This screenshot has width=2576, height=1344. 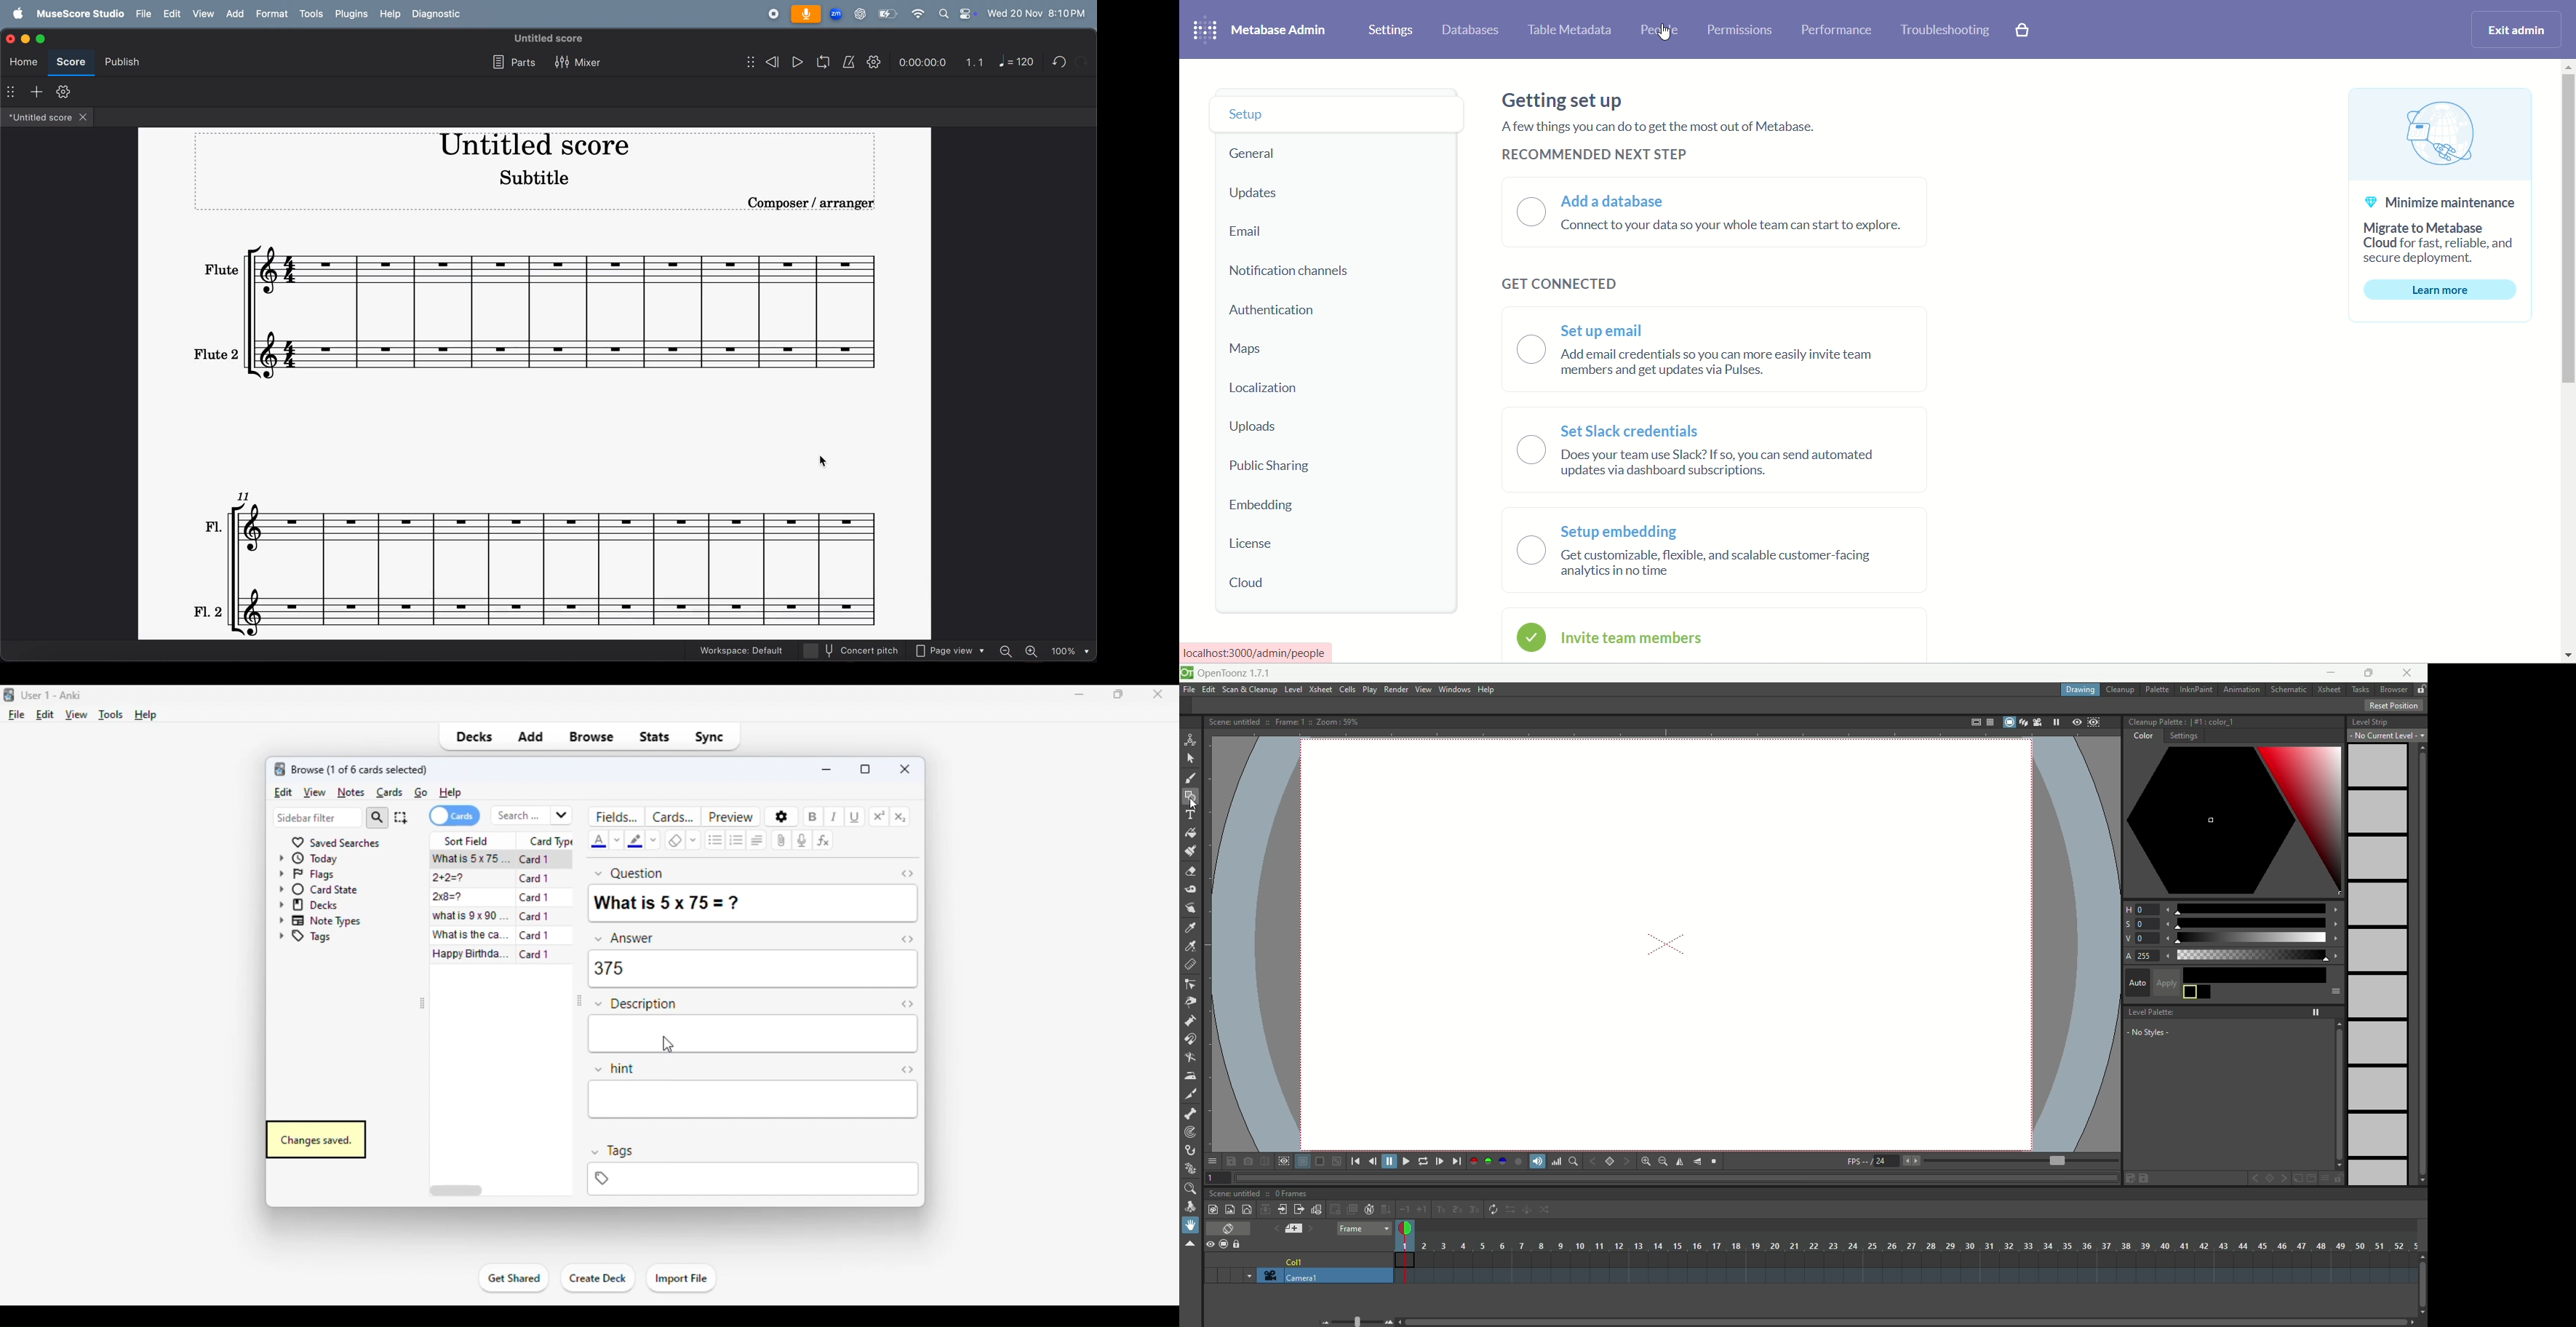 I want to click on hint, so click(x=754, y=1100).